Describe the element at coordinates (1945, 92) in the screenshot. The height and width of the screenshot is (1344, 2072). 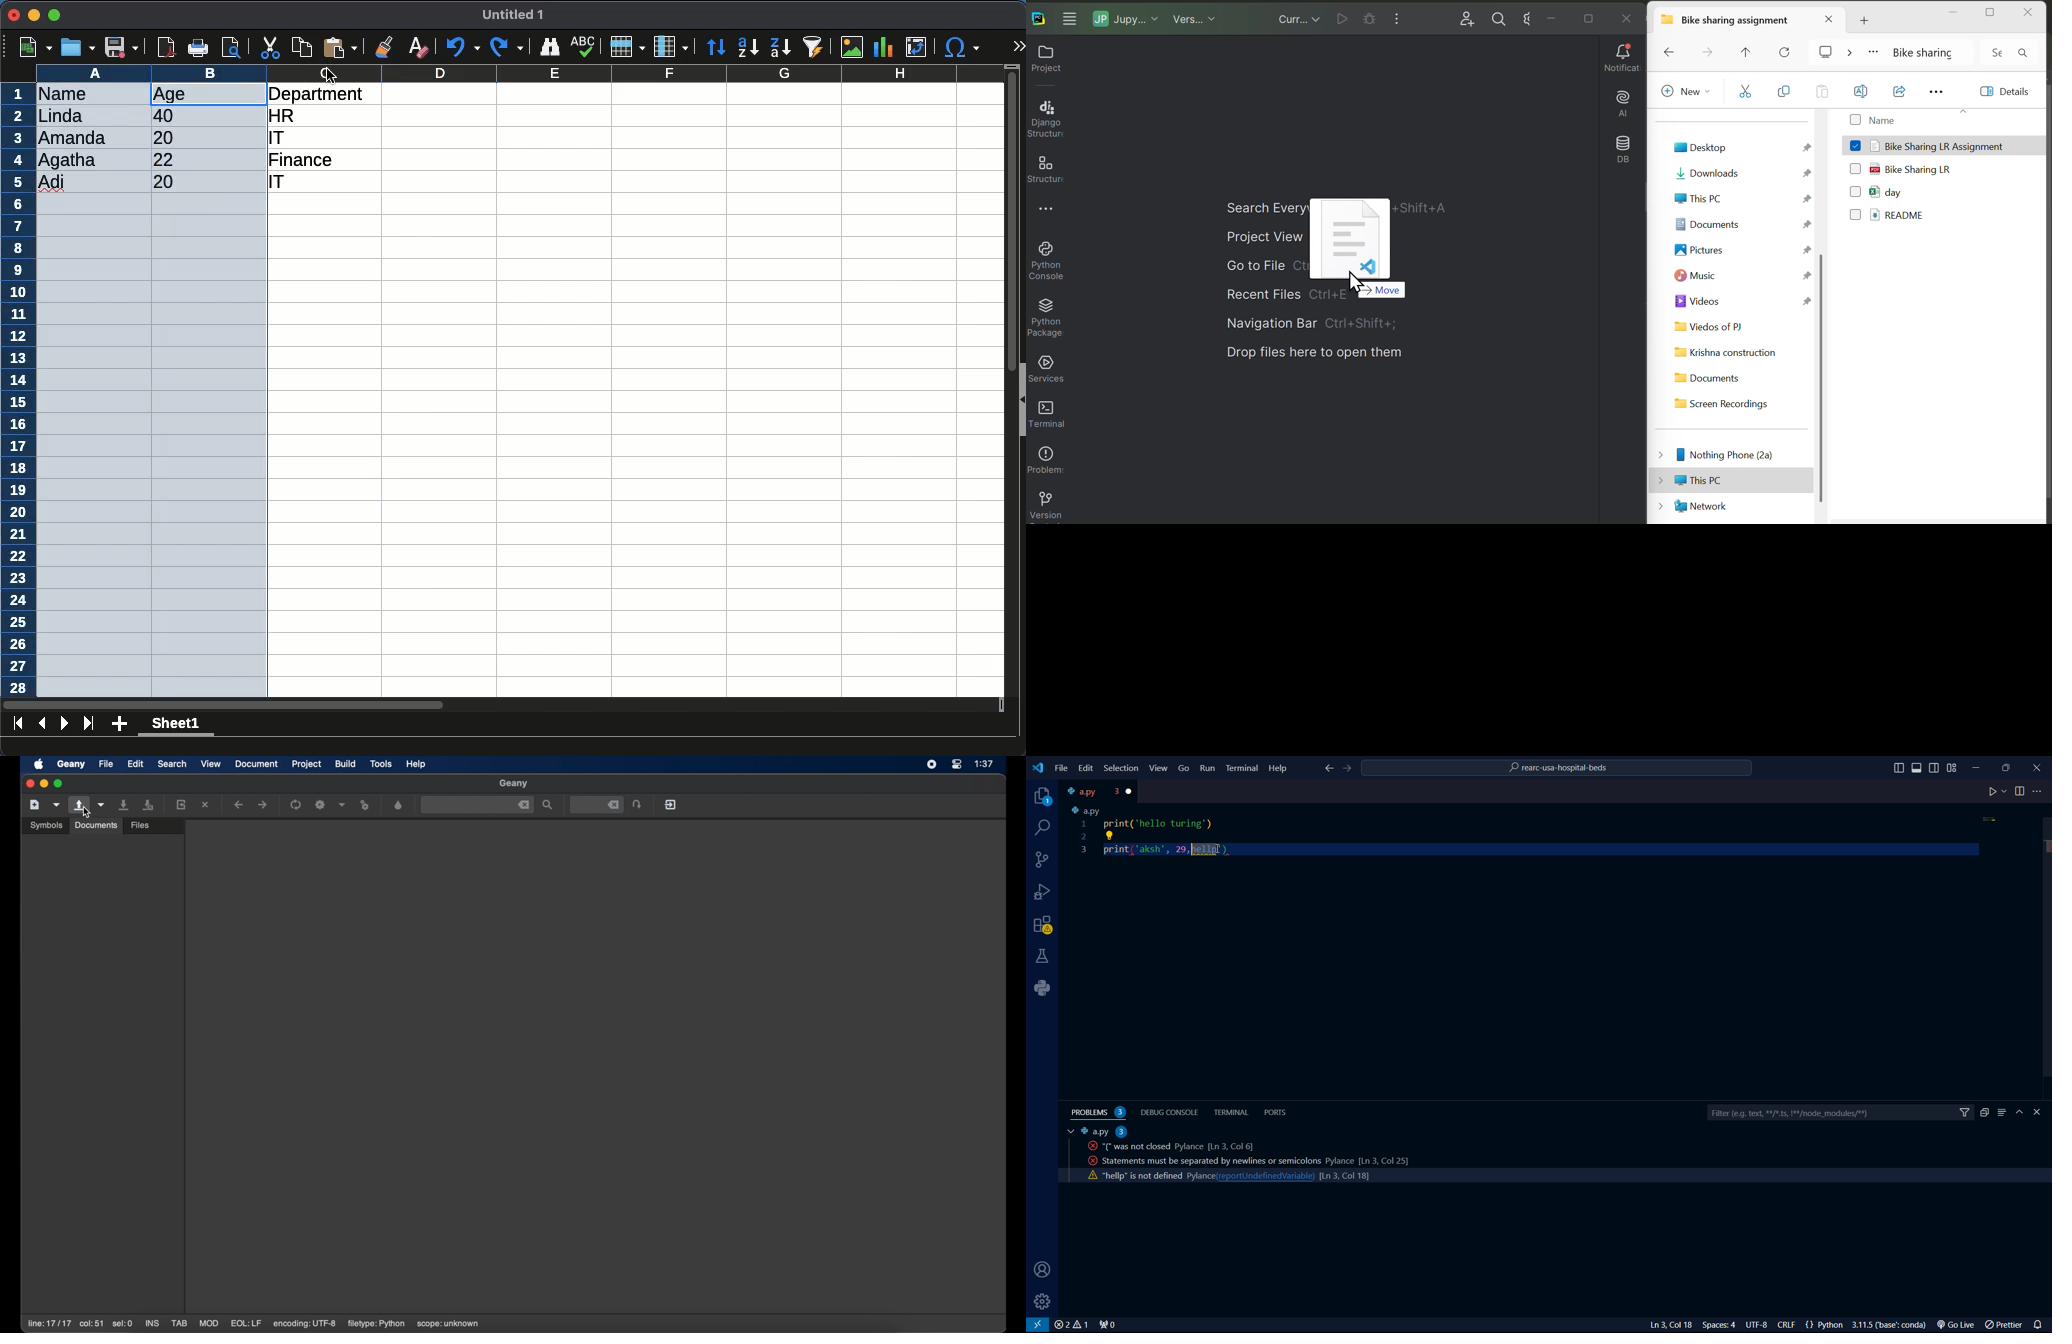
I see `More options` at that location.